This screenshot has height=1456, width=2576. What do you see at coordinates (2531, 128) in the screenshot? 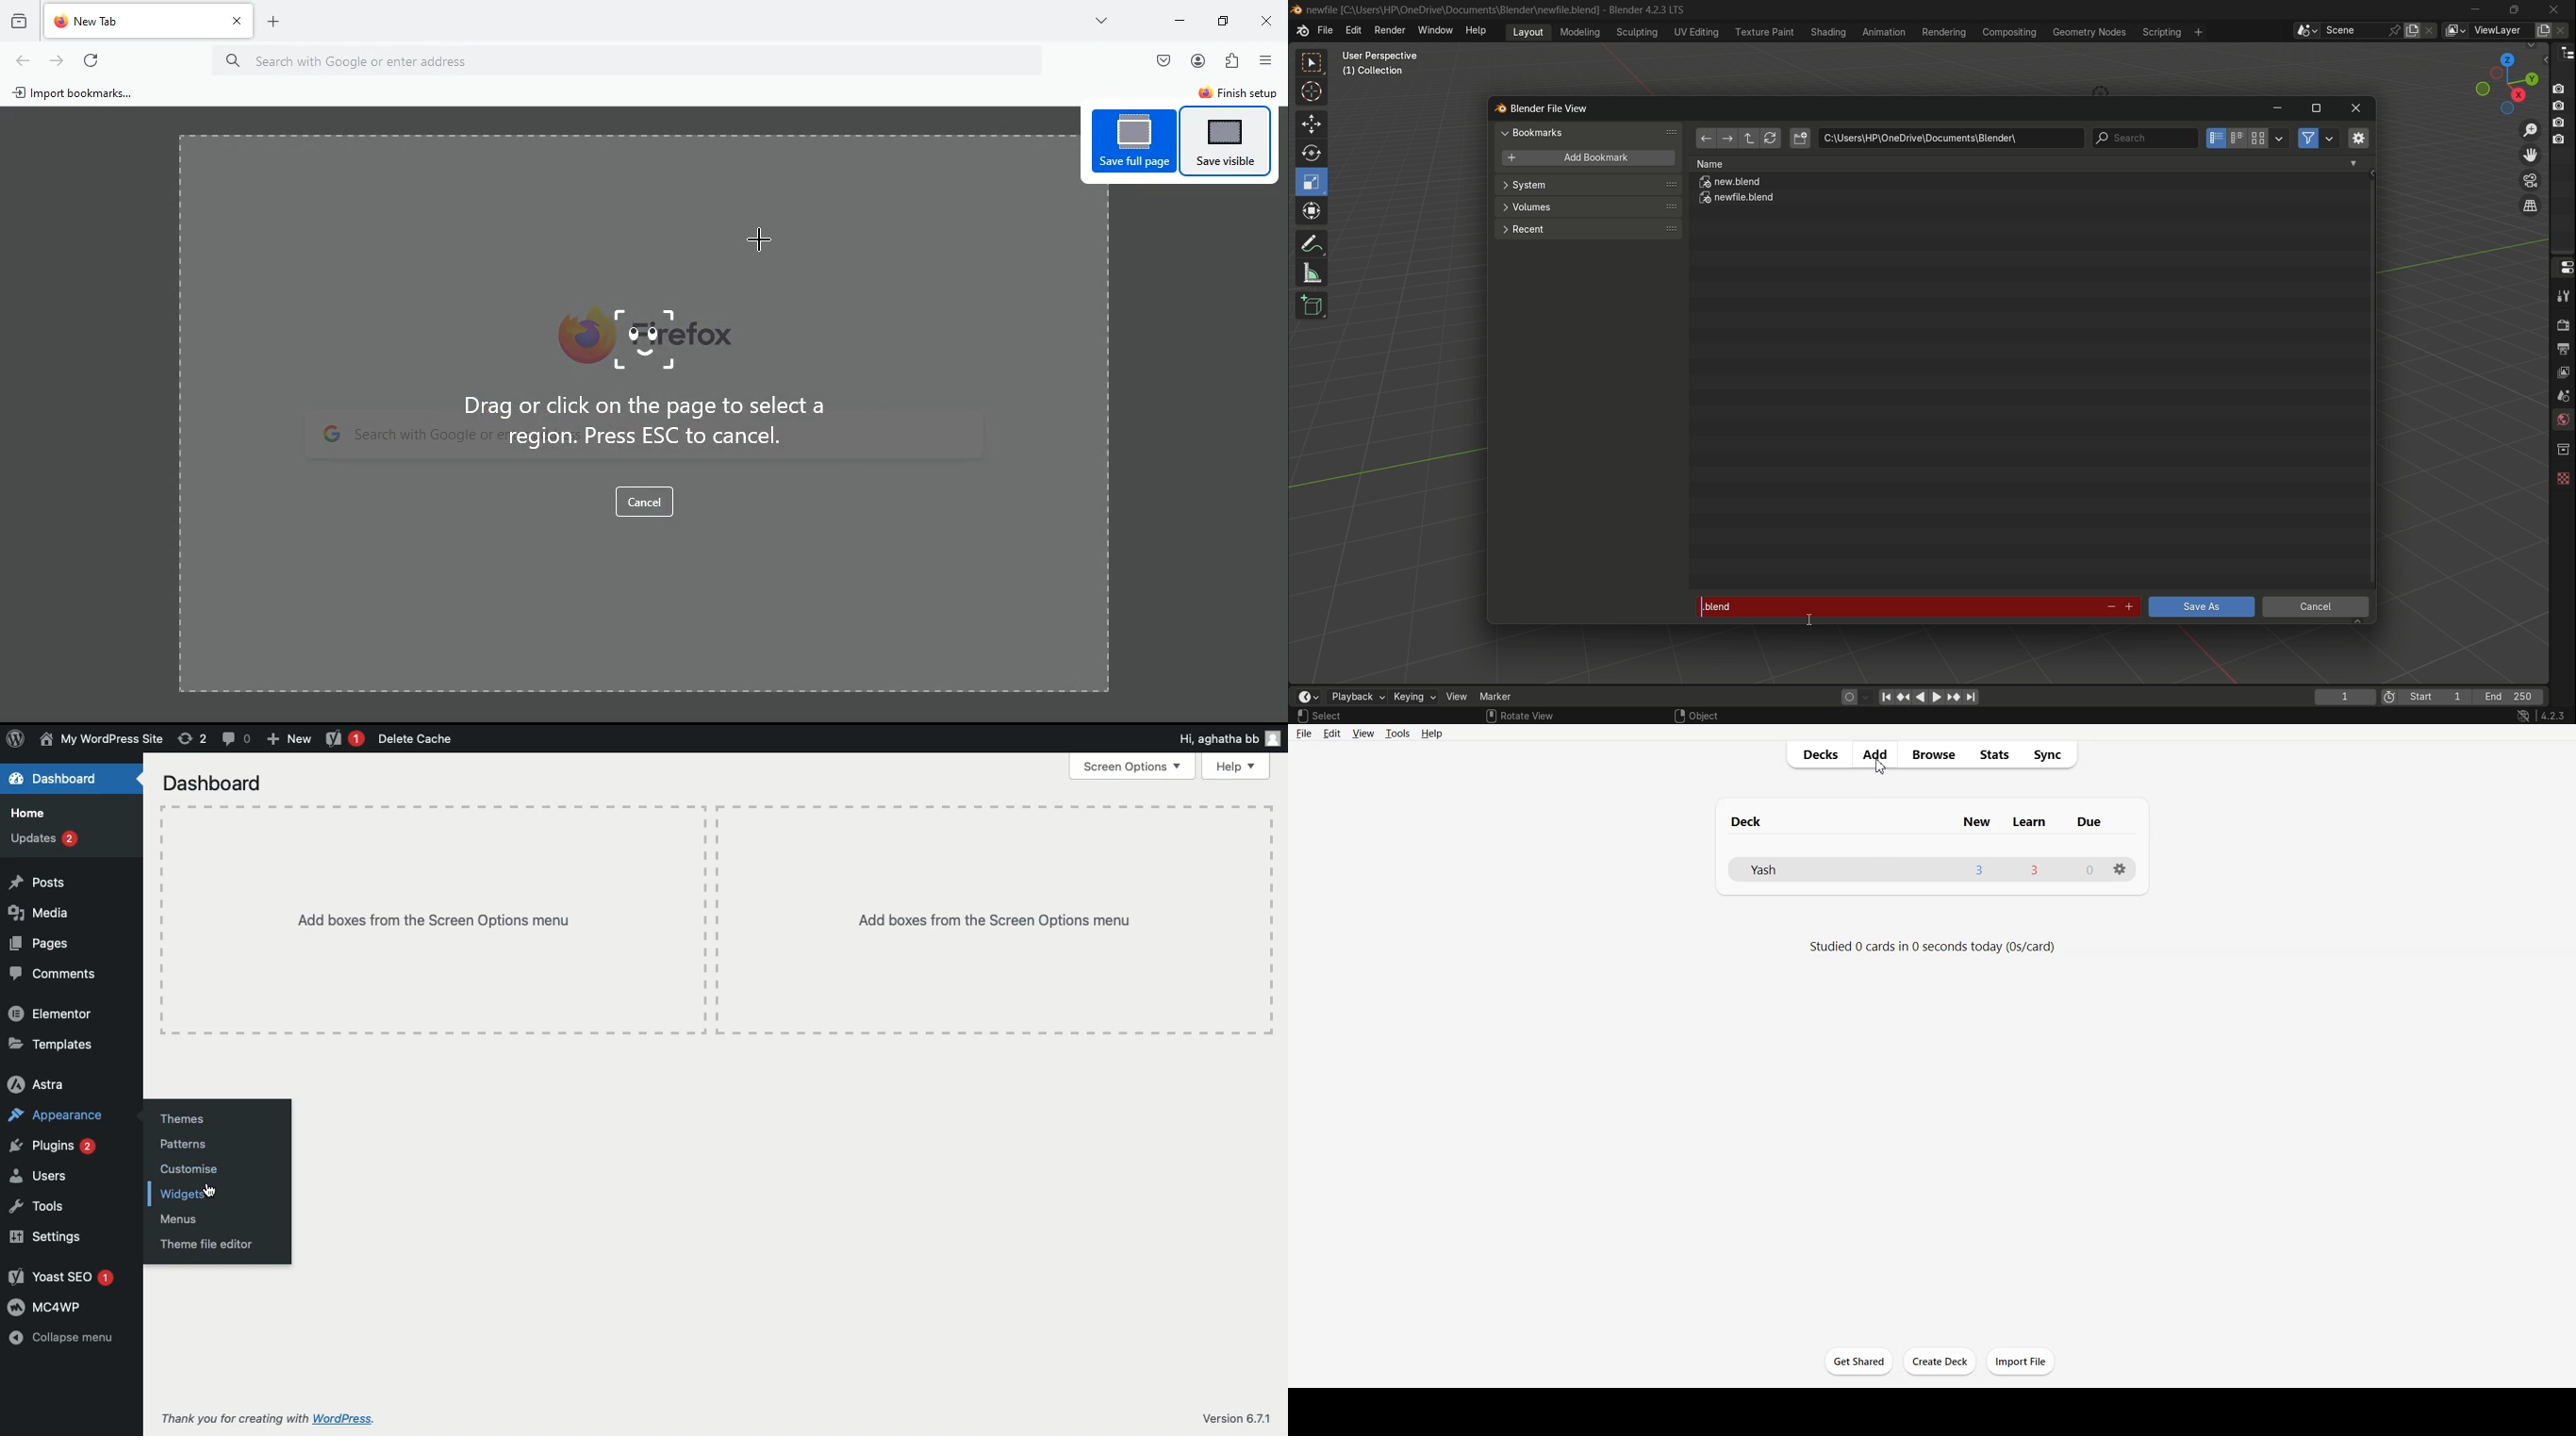
I see `zoom in/out` at bounding box center [2531, 128].